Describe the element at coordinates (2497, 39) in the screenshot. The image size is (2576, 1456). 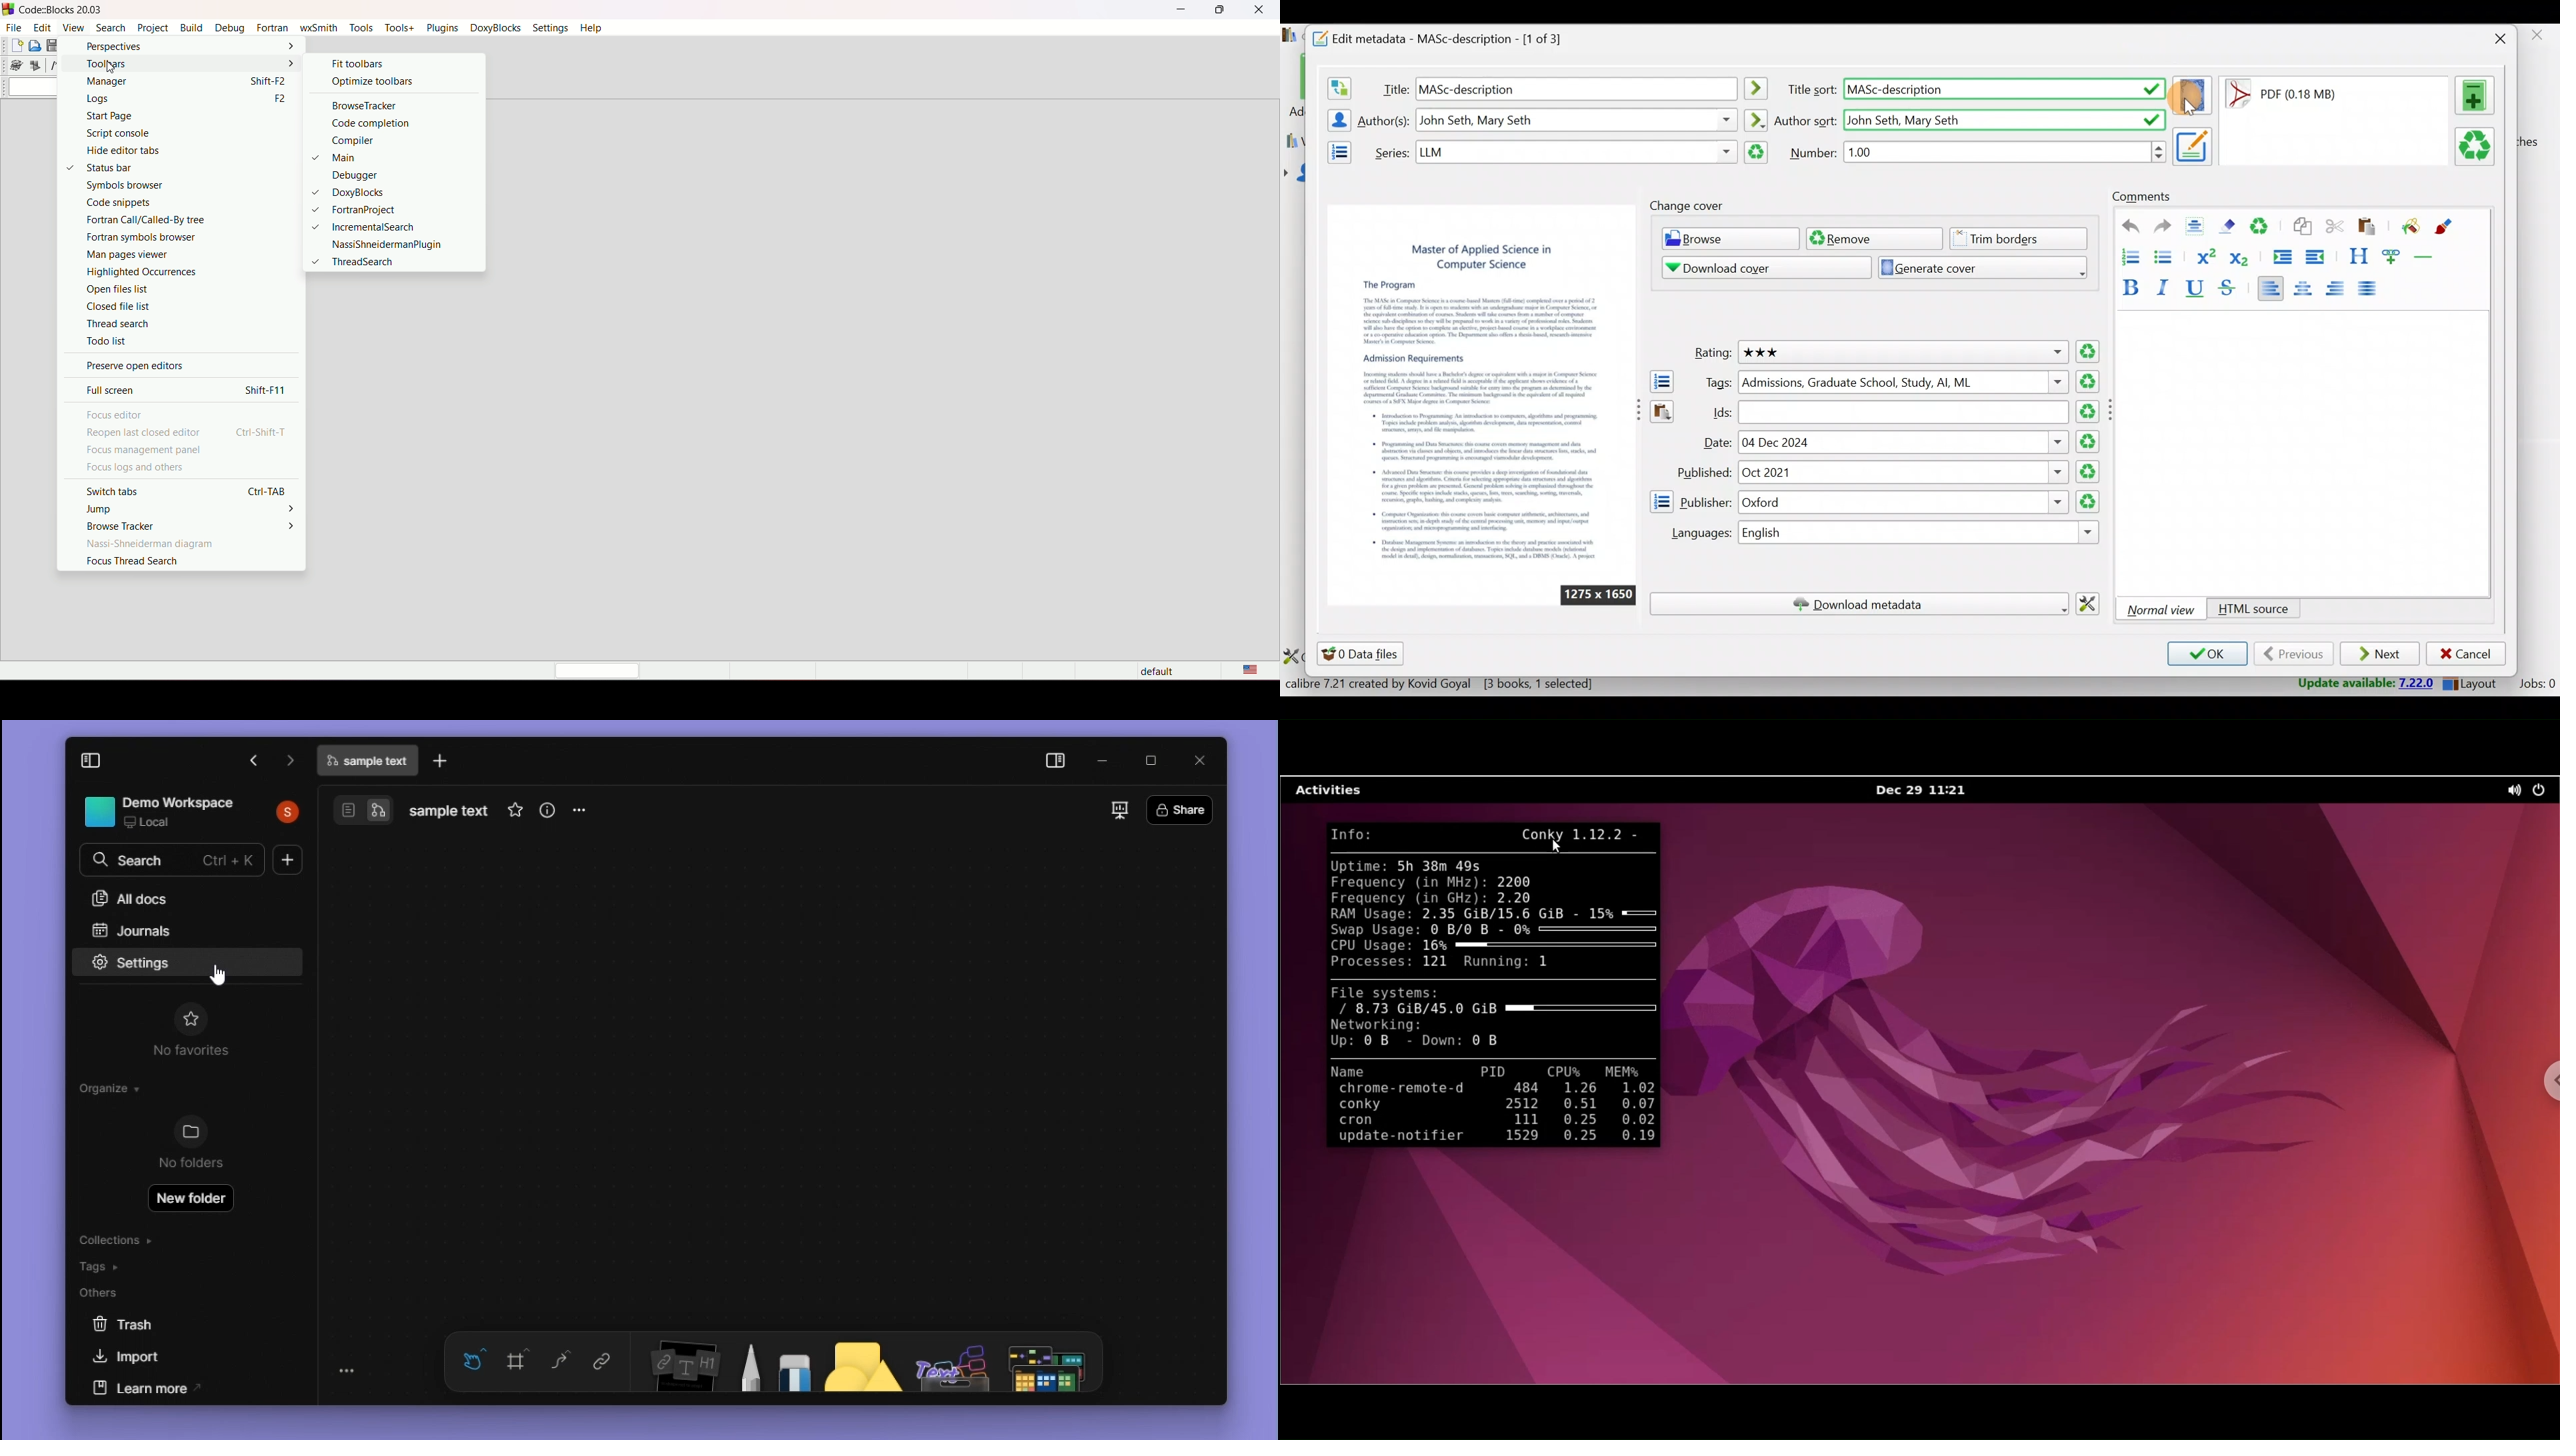
I see `Close` at that location.